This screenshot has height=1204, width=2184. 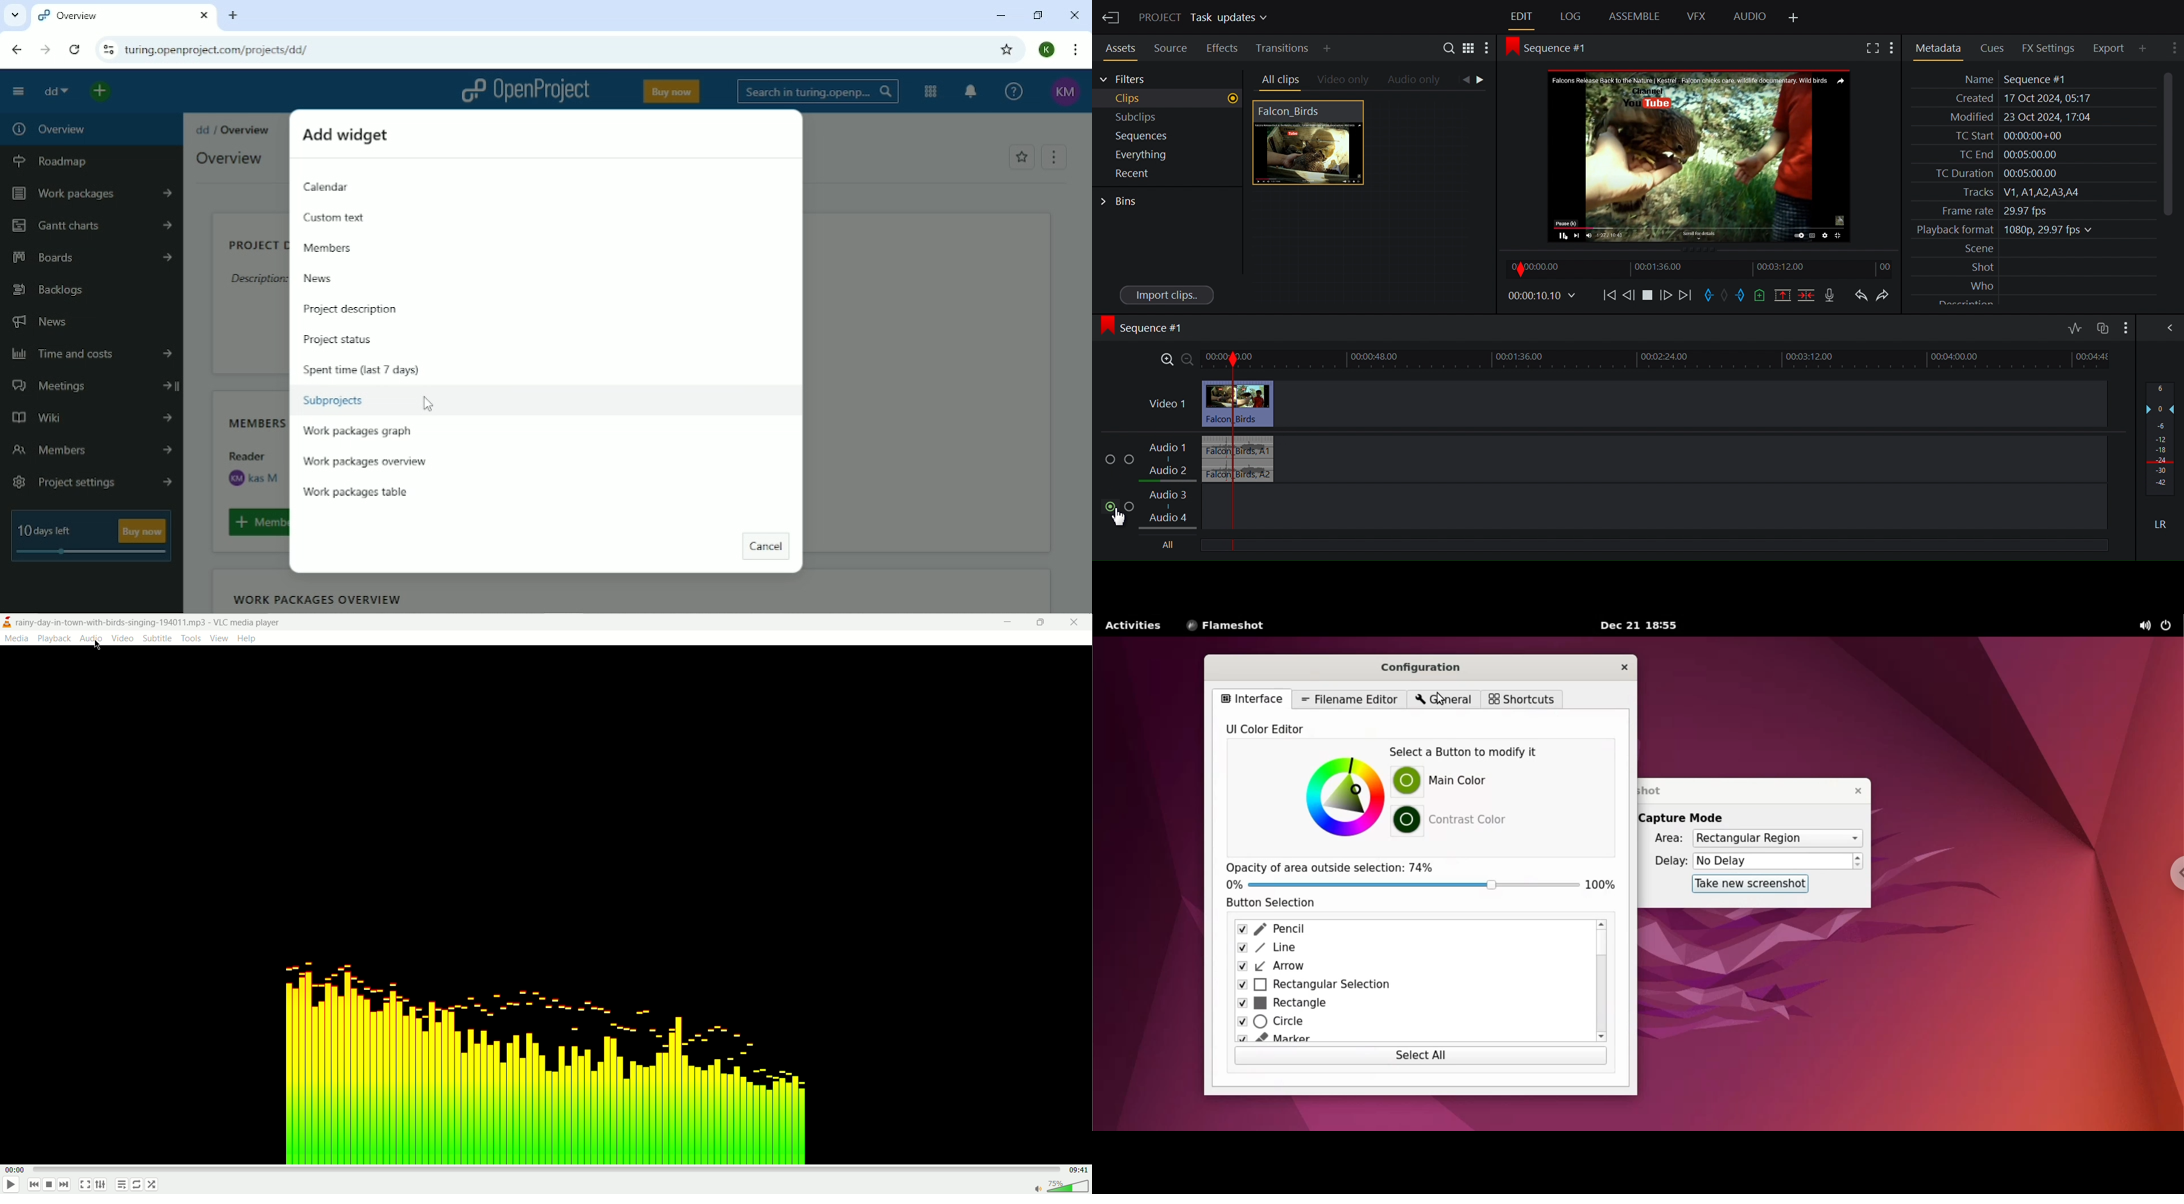 I want to click on TC End, so click(x=2033, y=154).